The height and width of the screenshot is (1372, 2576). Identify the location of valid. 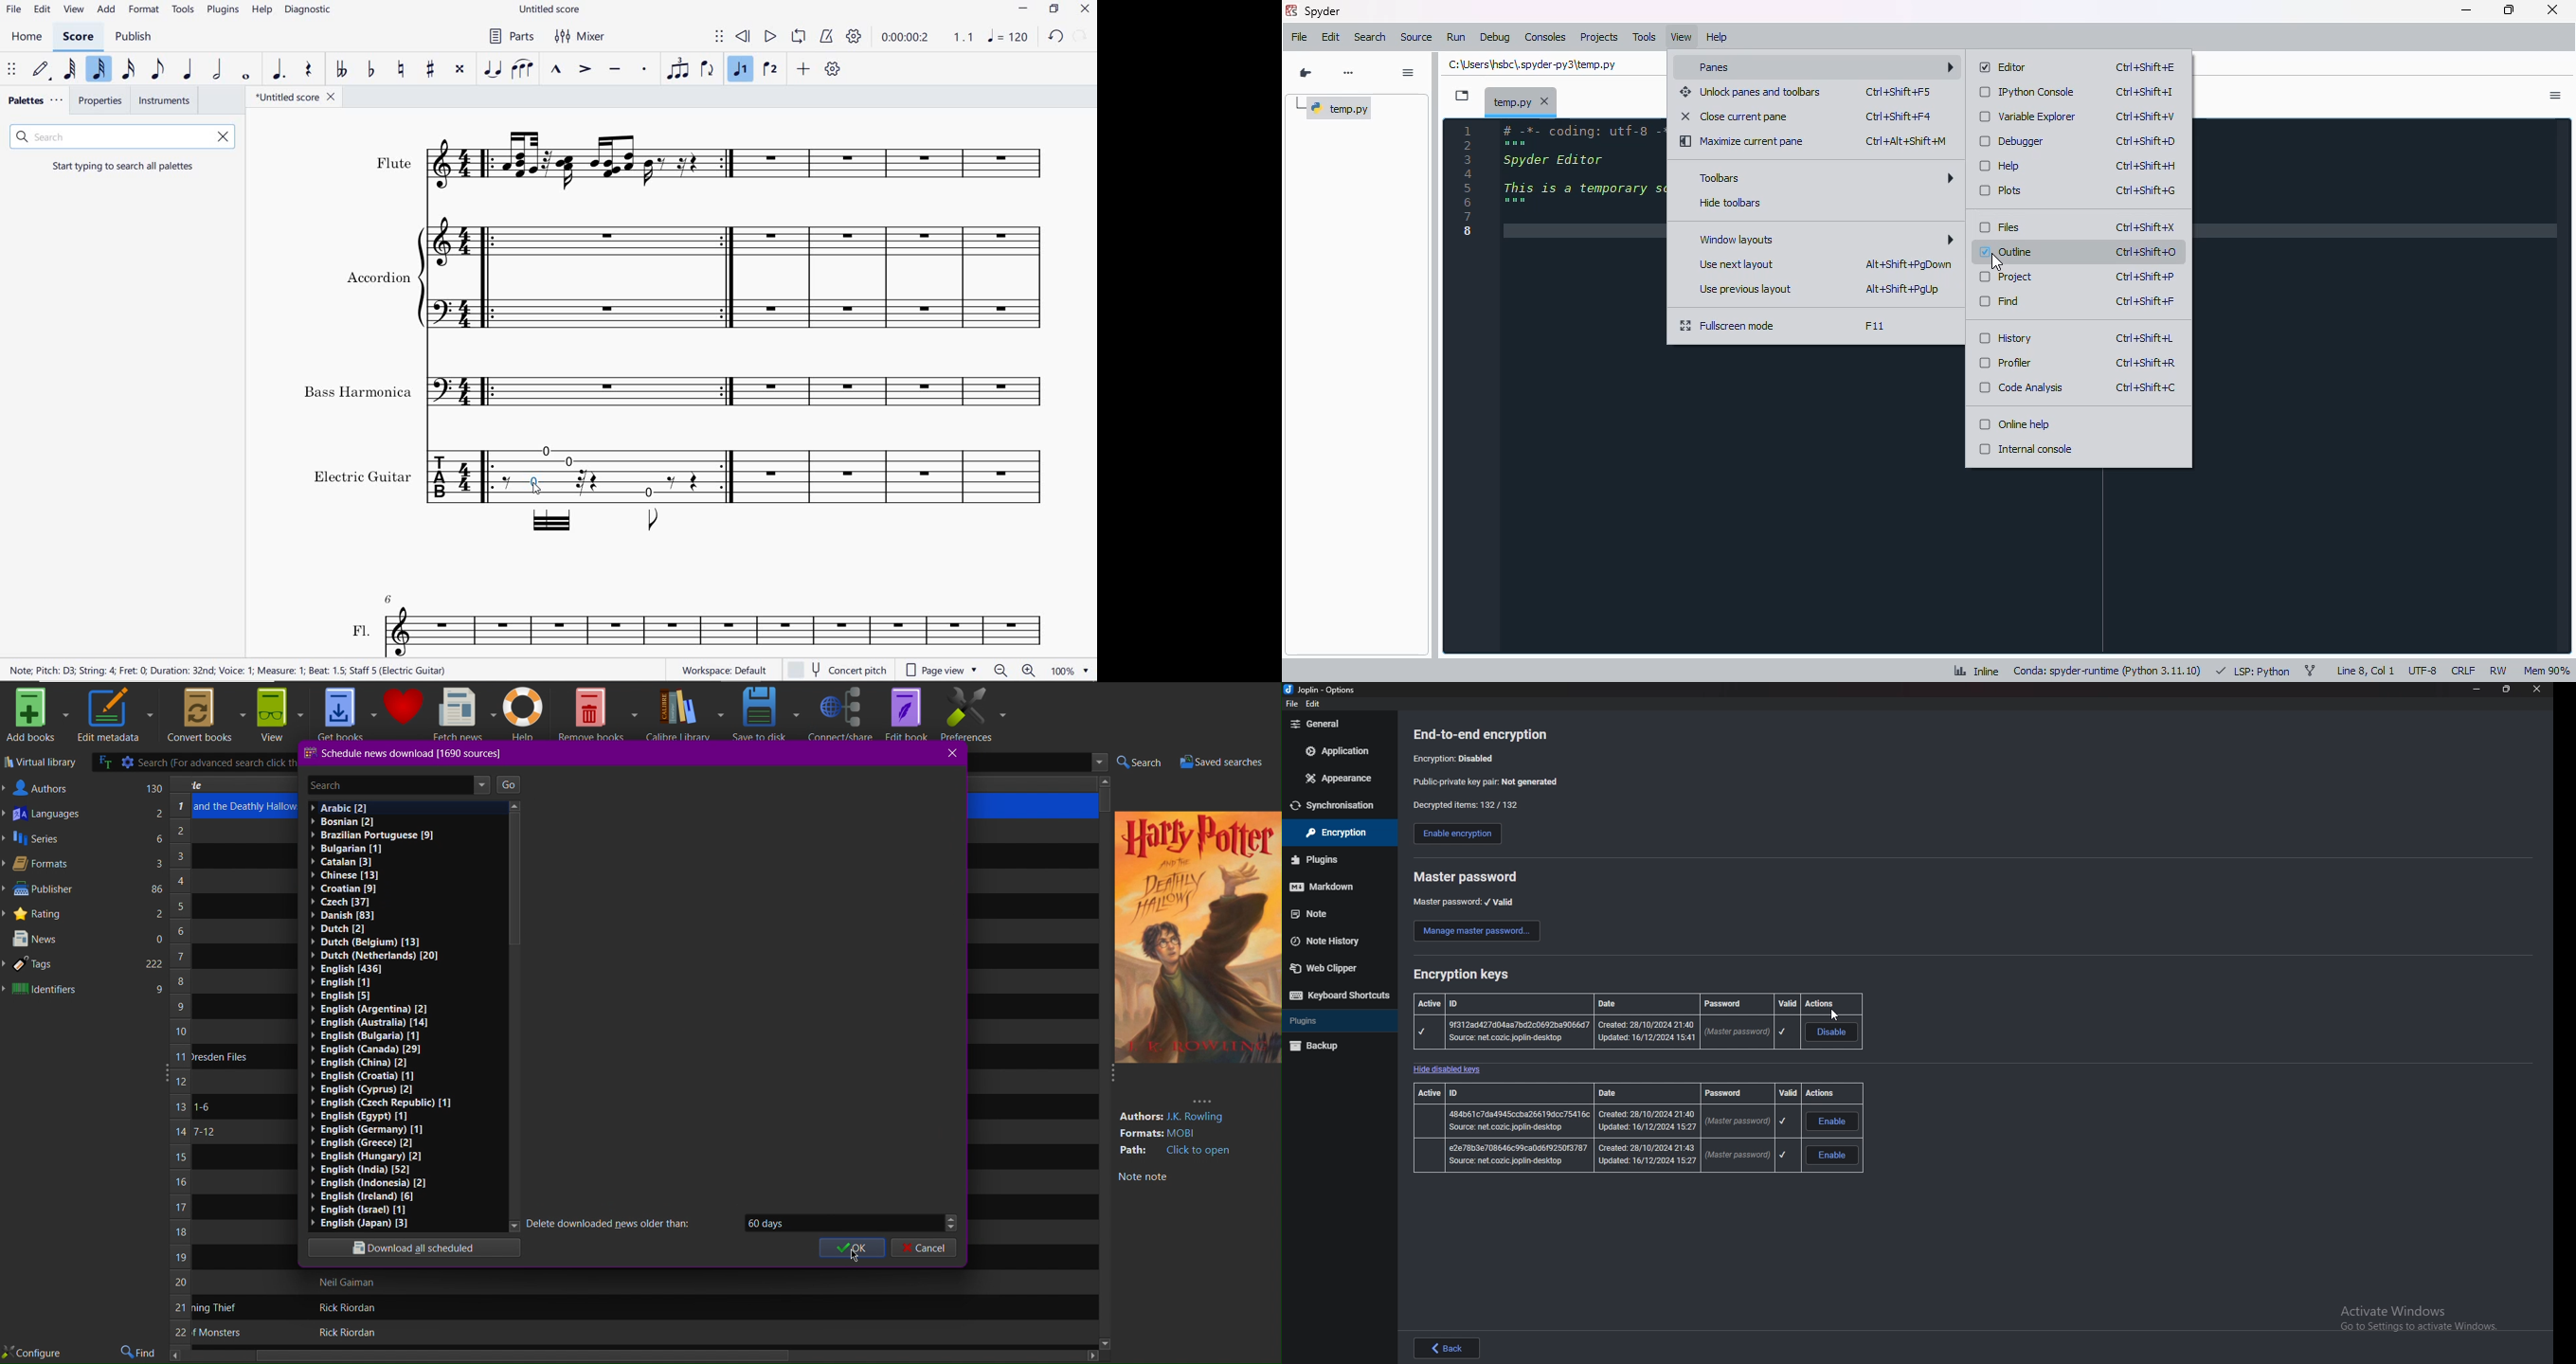
(1786, 1002).